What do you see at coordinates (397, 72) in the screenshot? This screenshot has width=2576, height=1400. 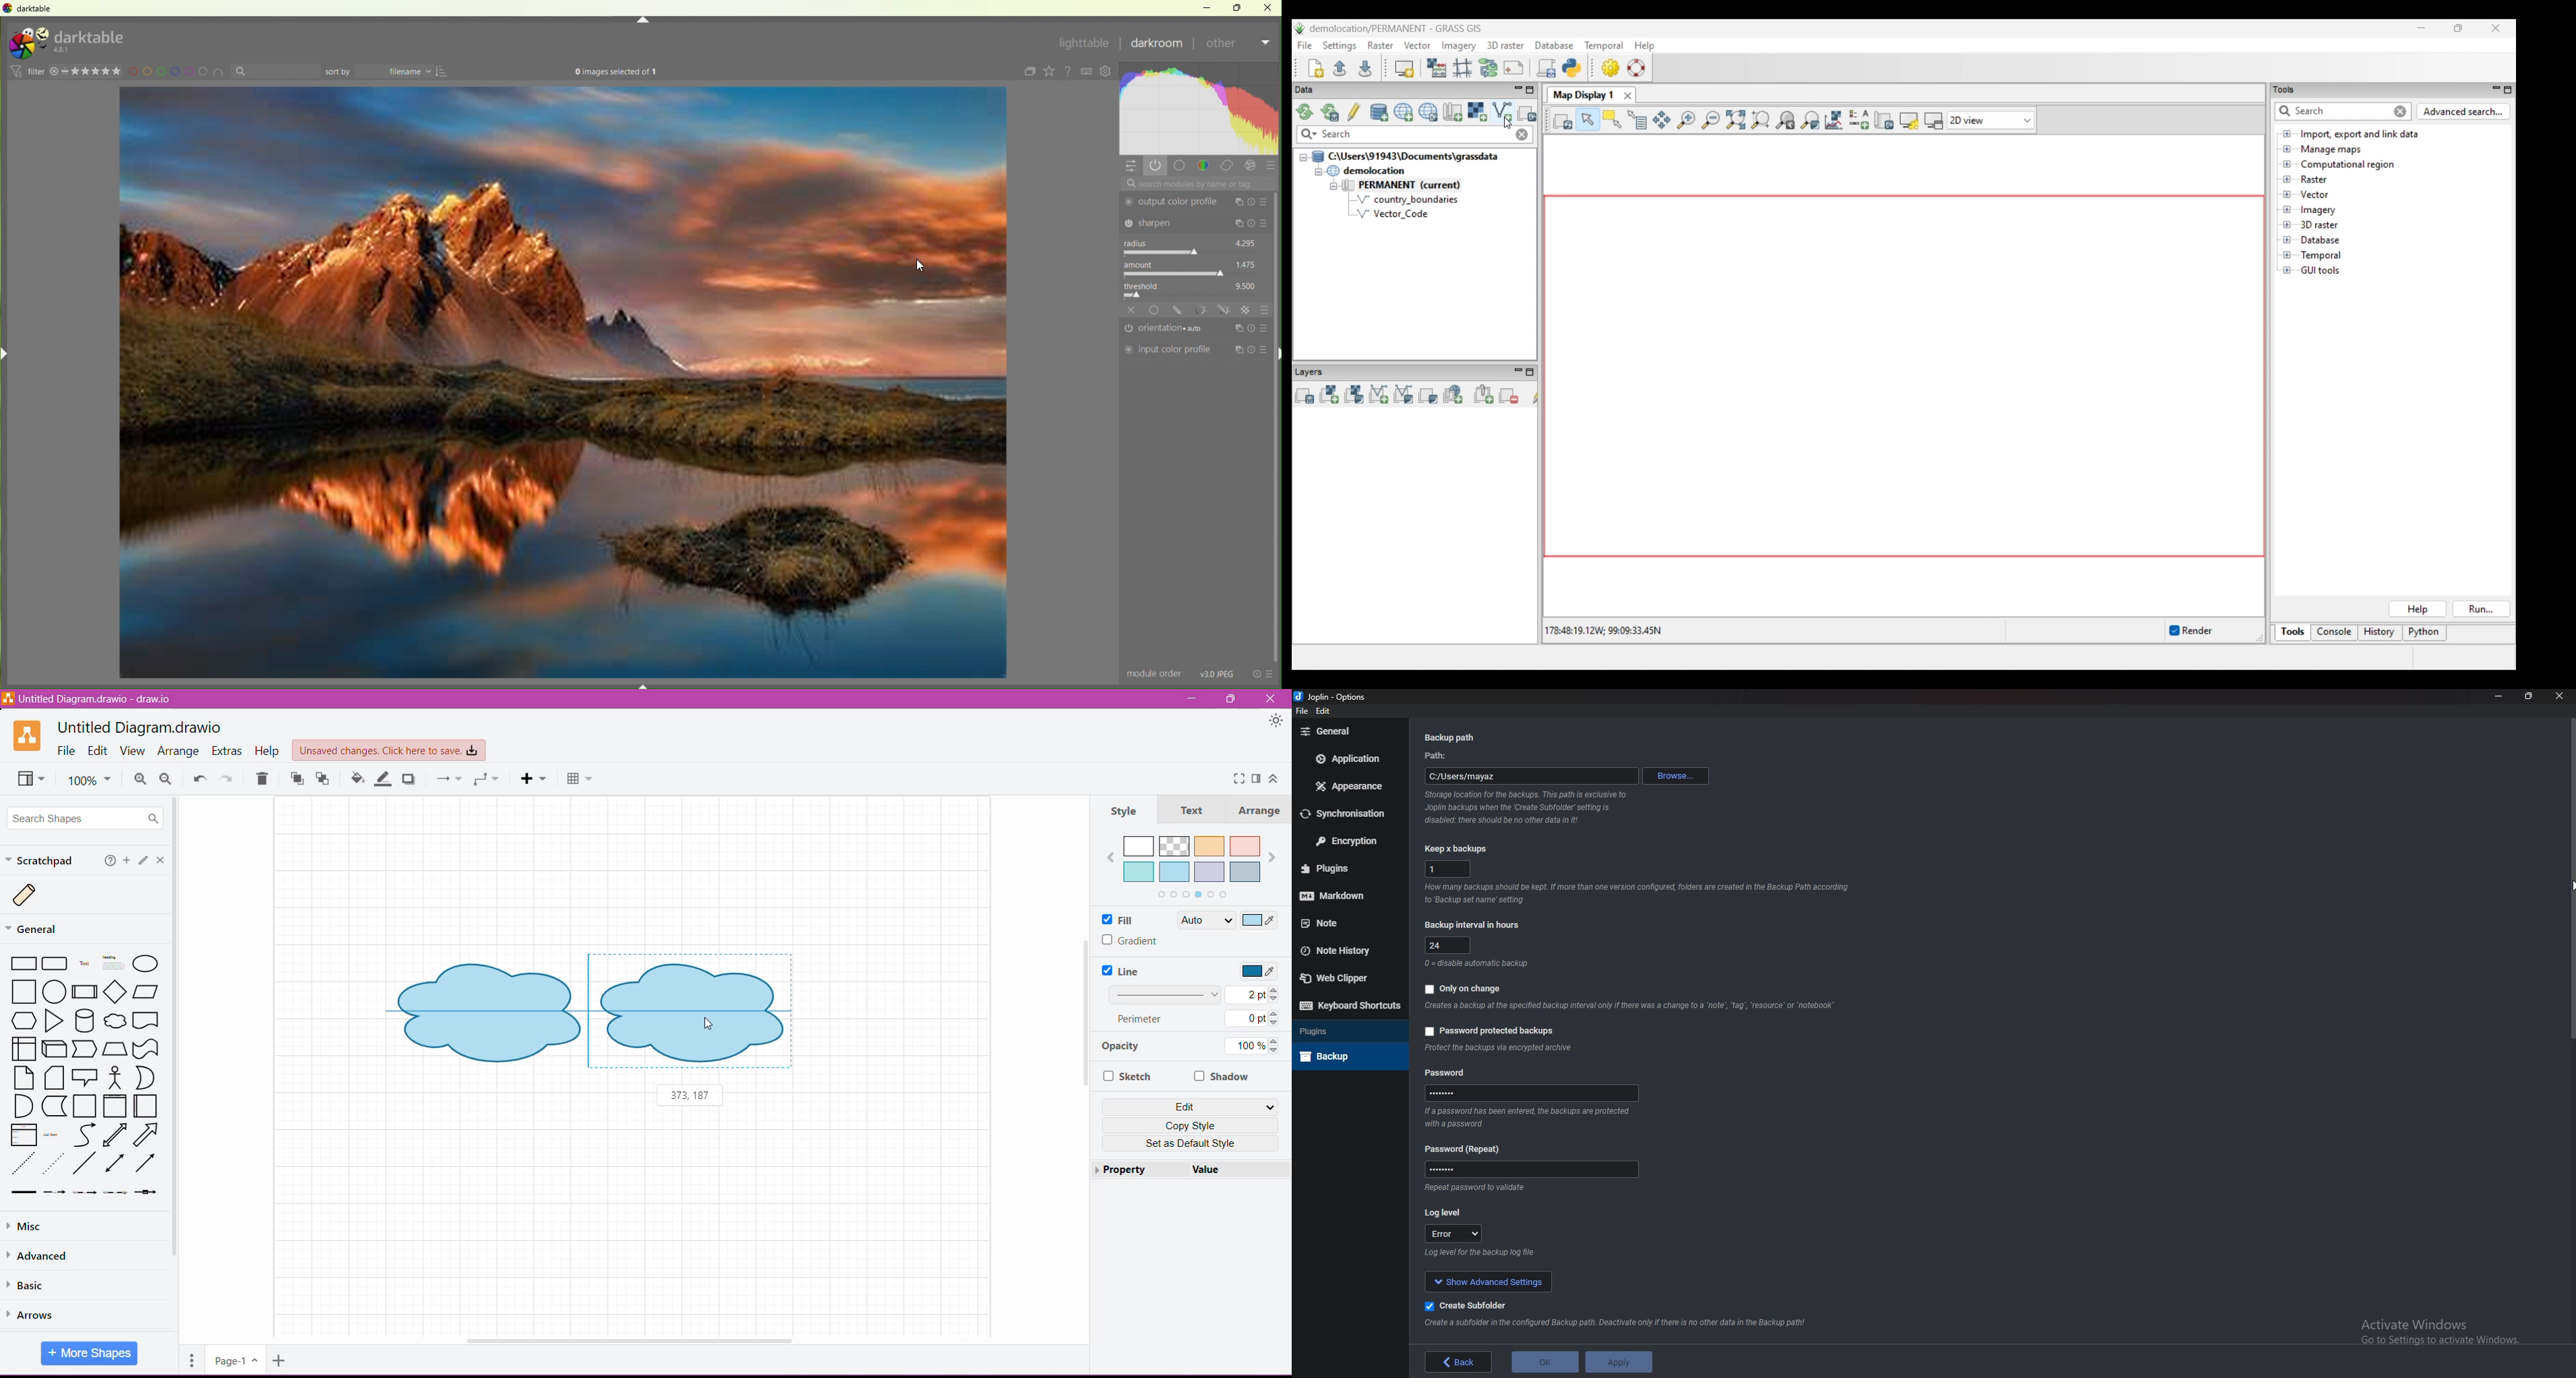 I see `filename` at bounding box center [397, 72].